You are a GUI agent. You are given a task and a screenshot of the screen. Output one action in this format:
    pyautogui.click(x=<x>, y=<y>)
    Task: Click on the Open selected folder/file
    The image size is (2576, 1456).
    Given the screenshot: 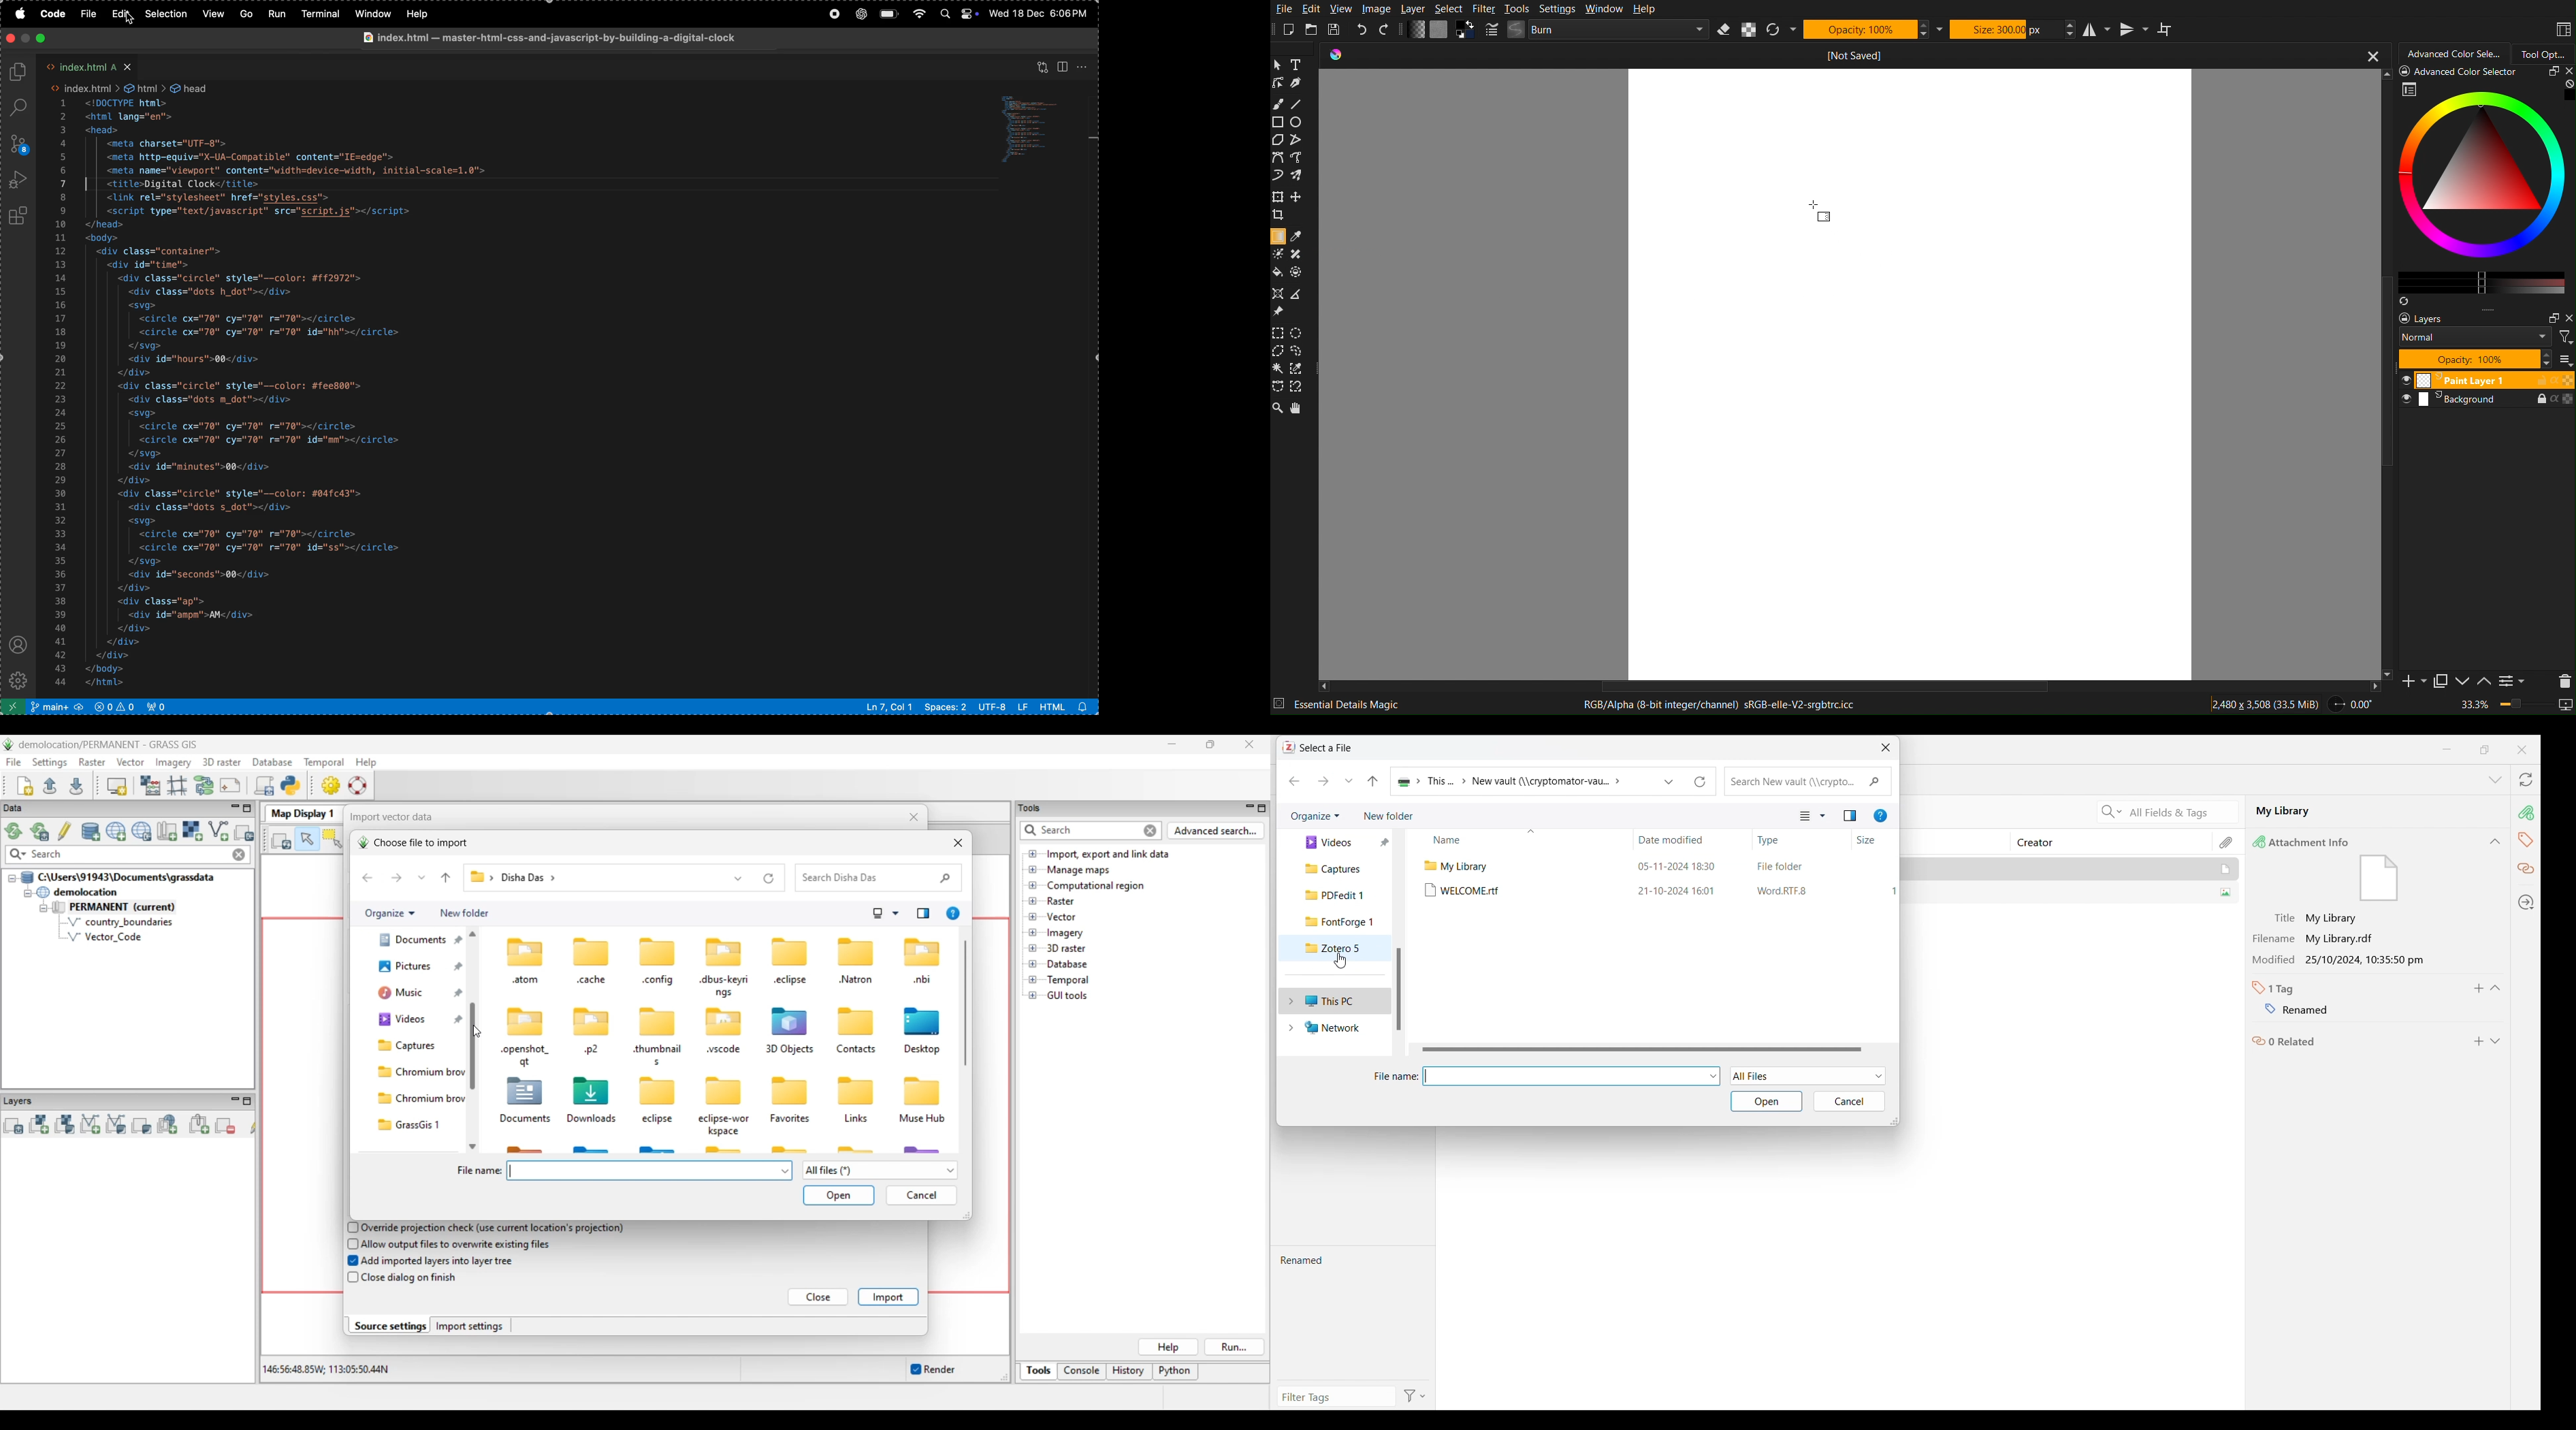 What is the action you would take?
    pyautogui.click(x=1767, y=1101)
    